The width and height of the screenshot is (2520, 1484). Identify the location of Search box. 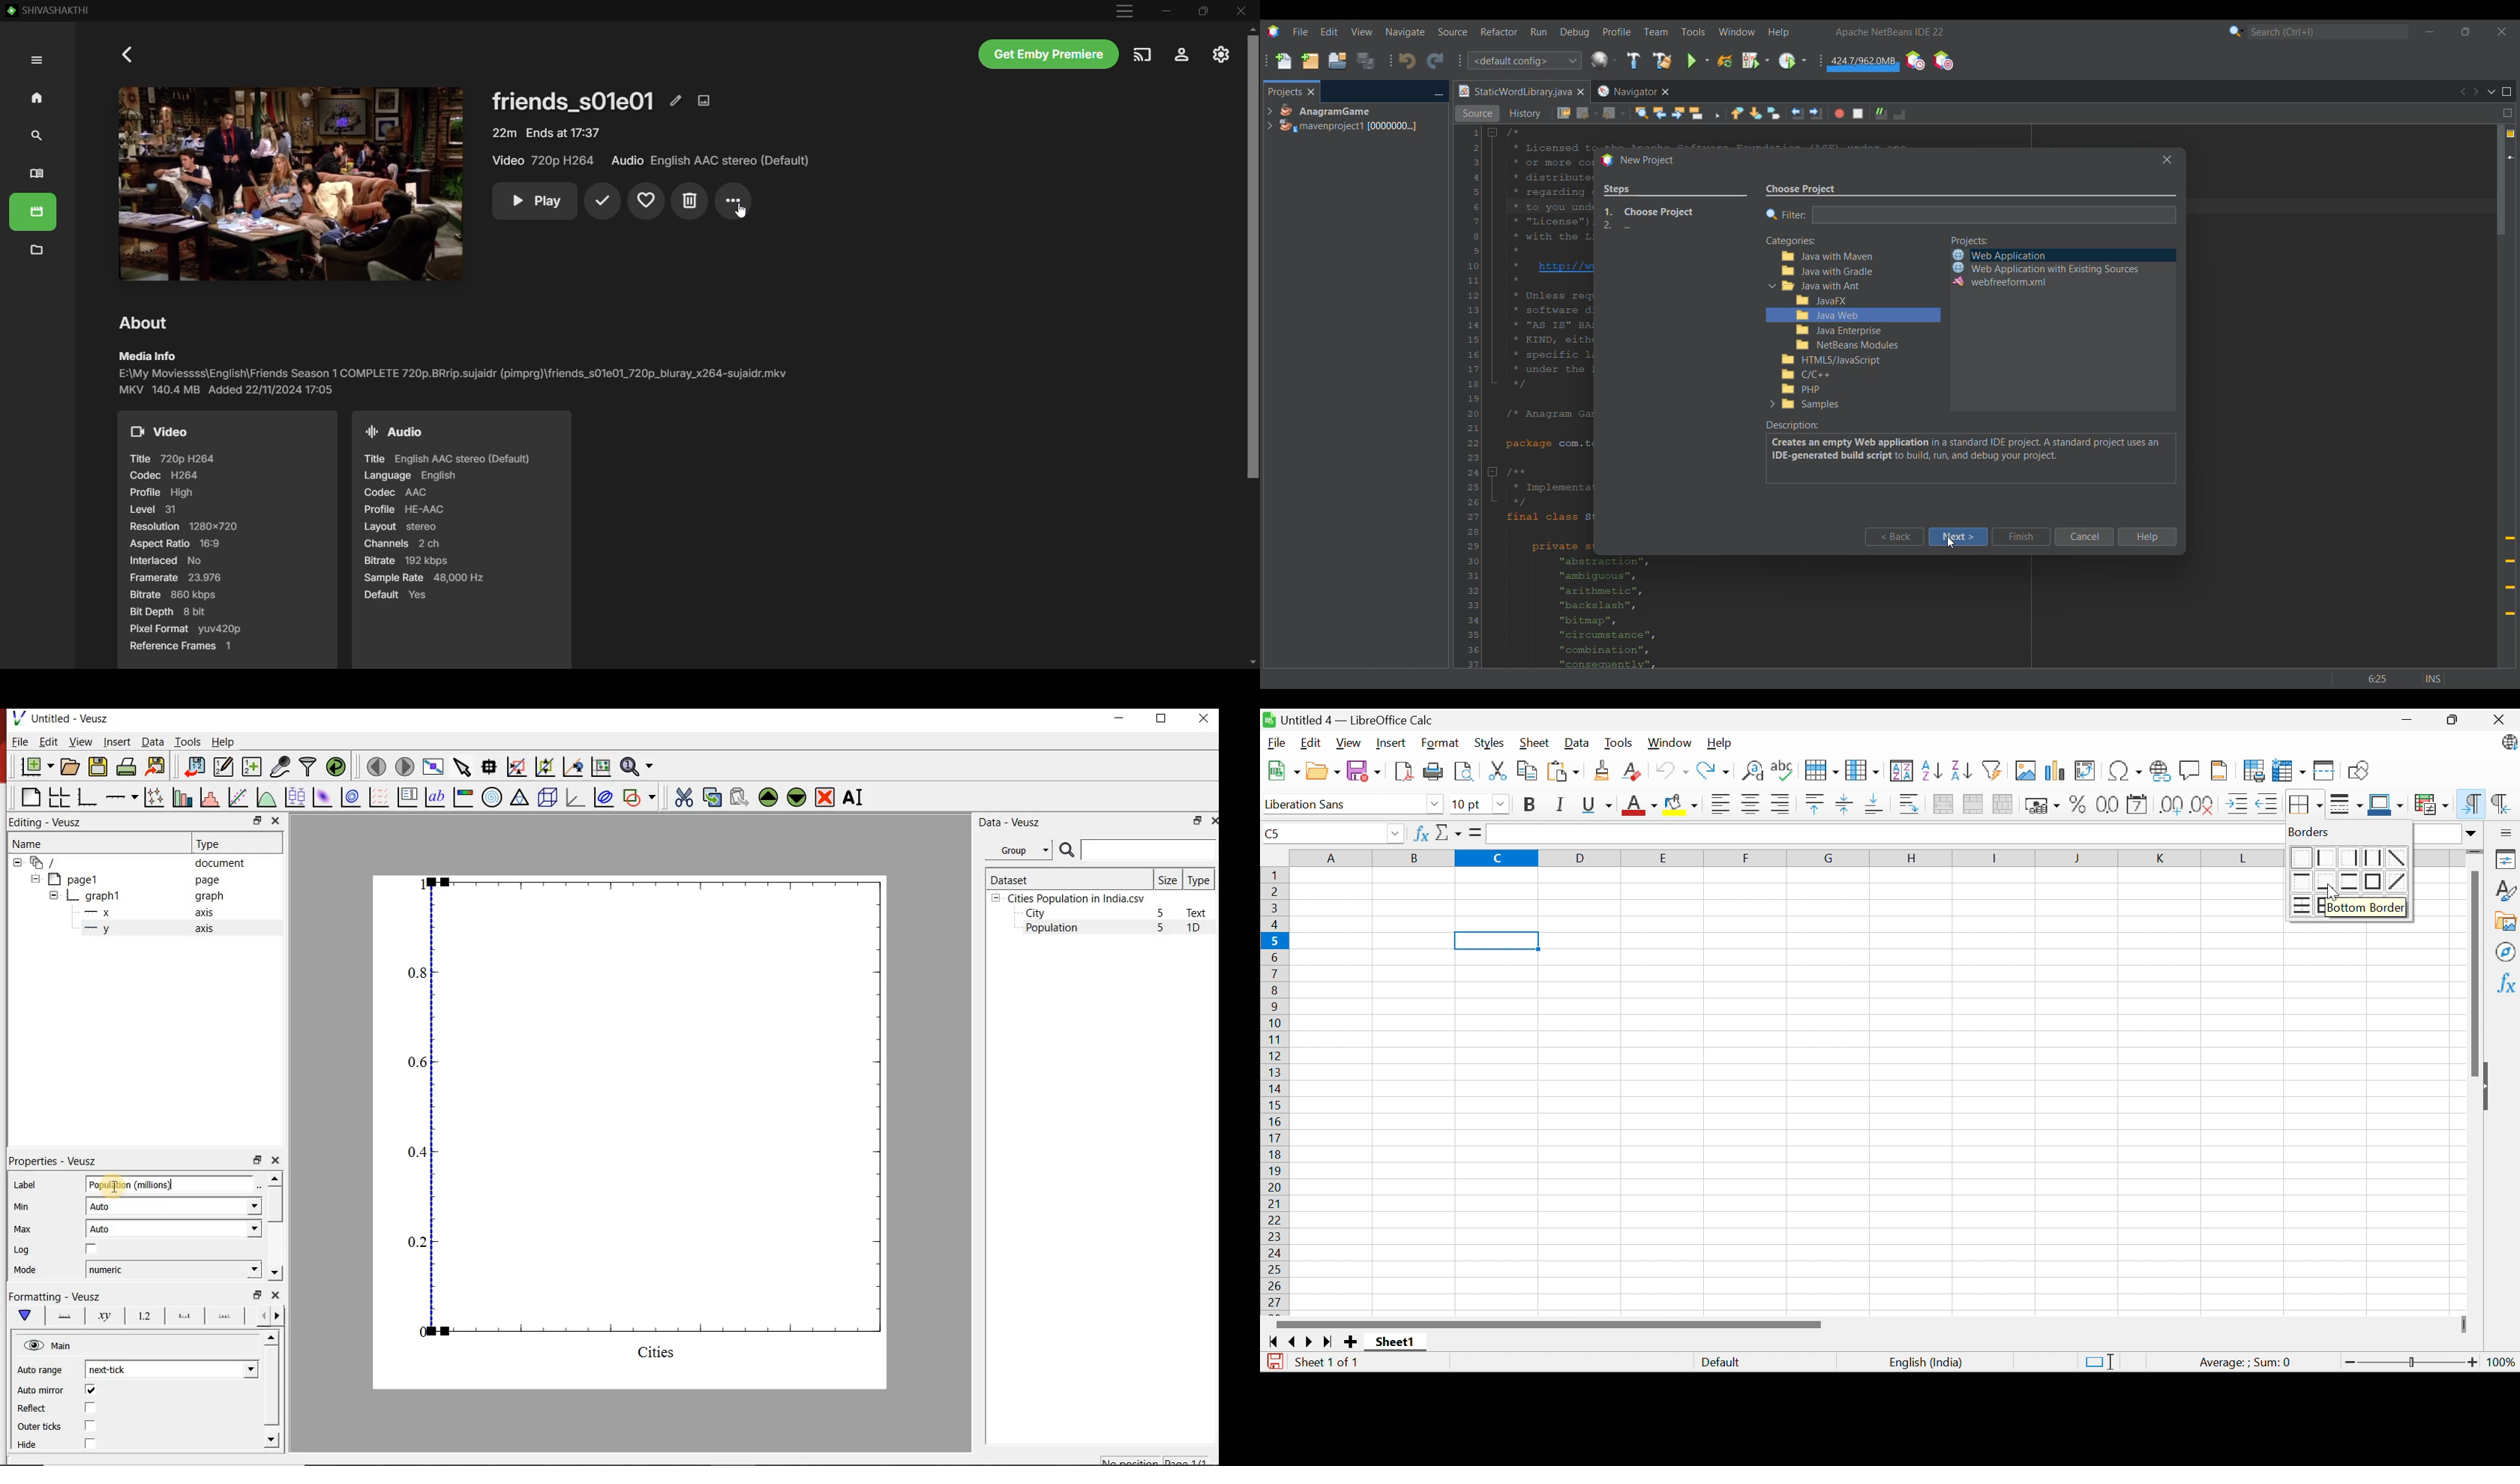
(2328, 31).